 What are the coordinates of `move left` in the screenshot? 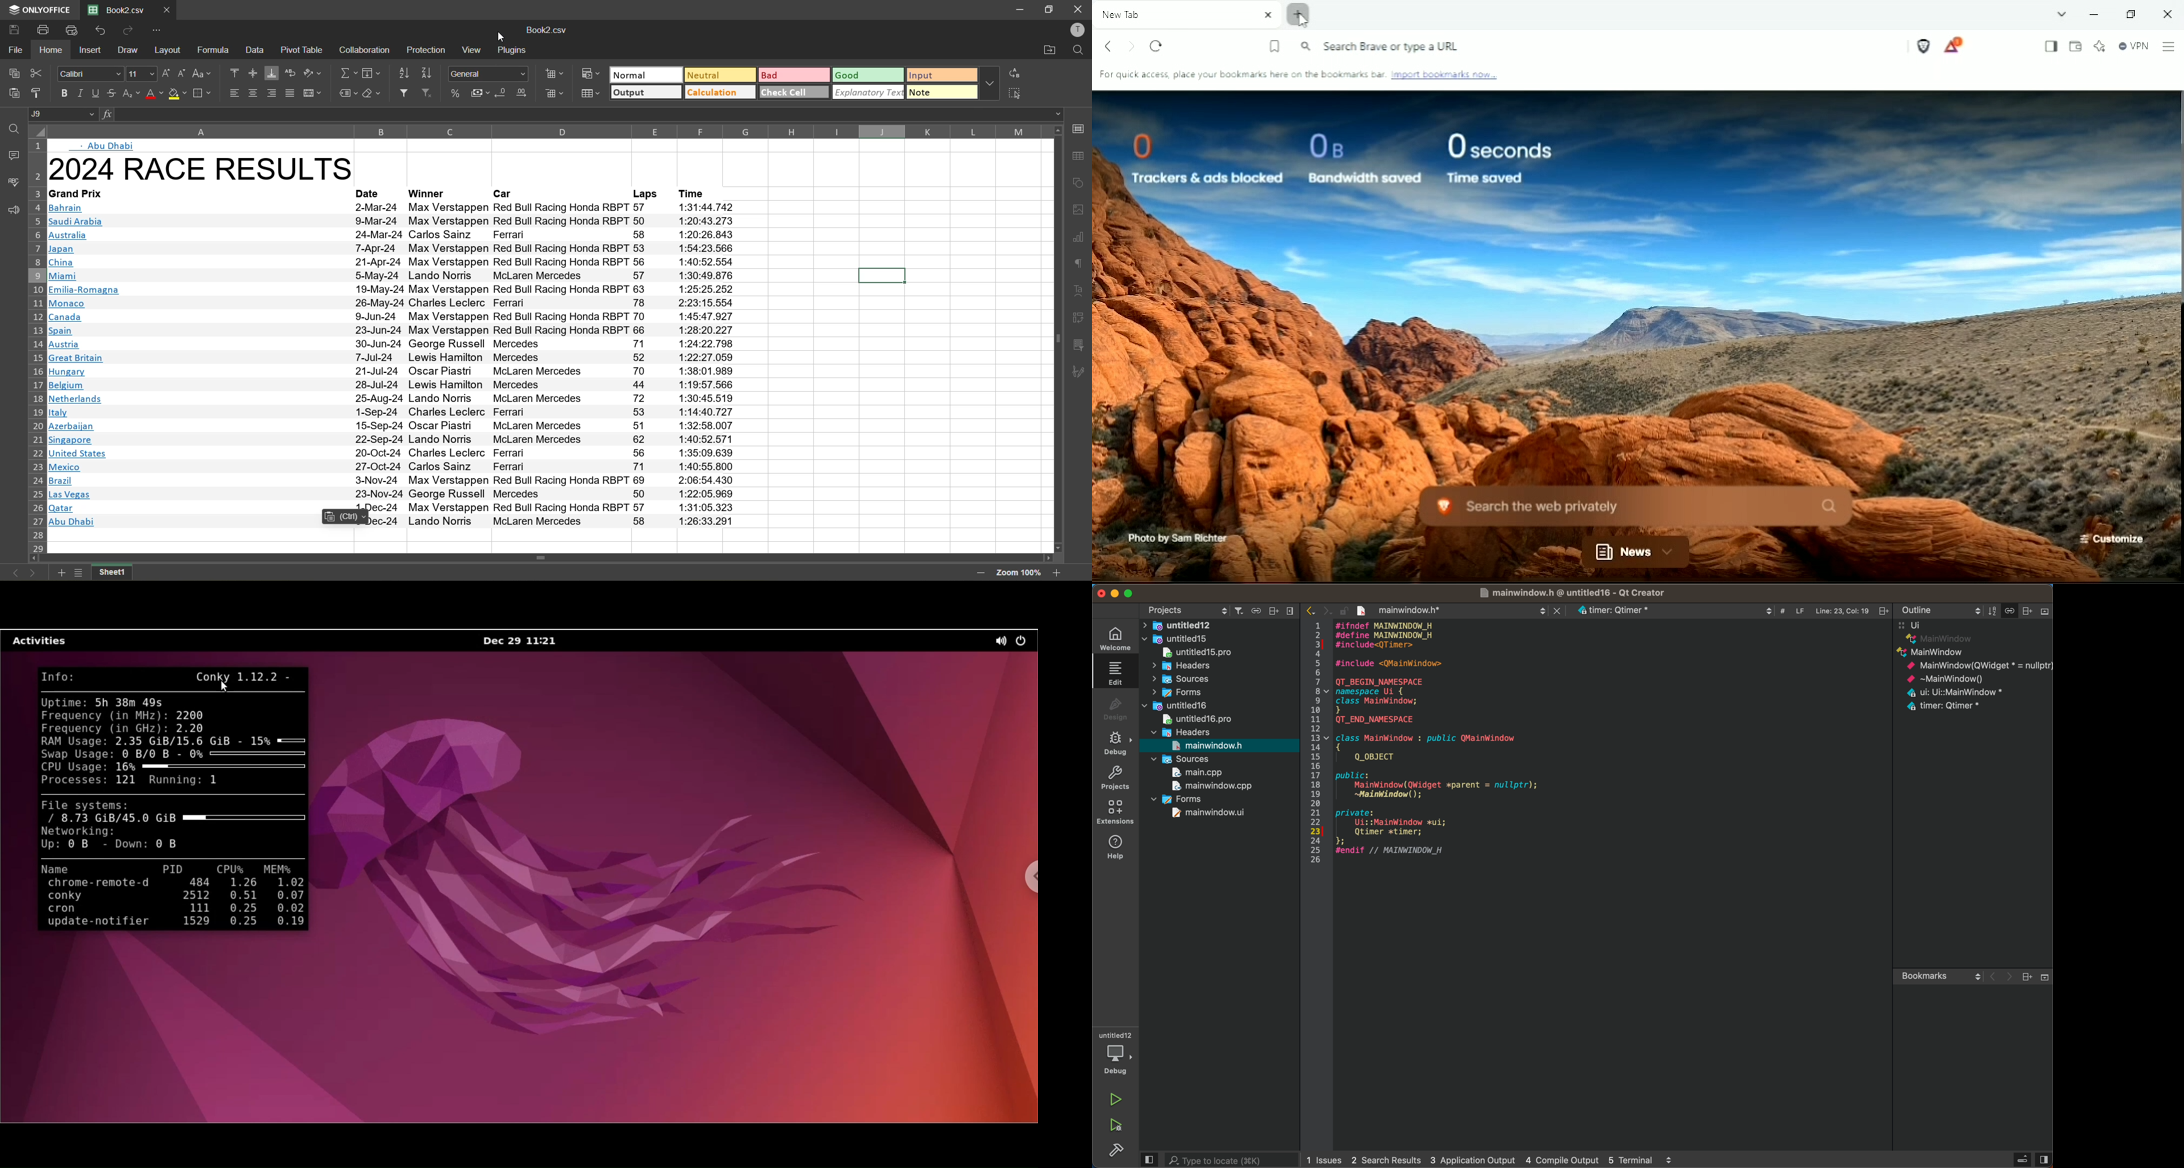 It's located at (34, 560).